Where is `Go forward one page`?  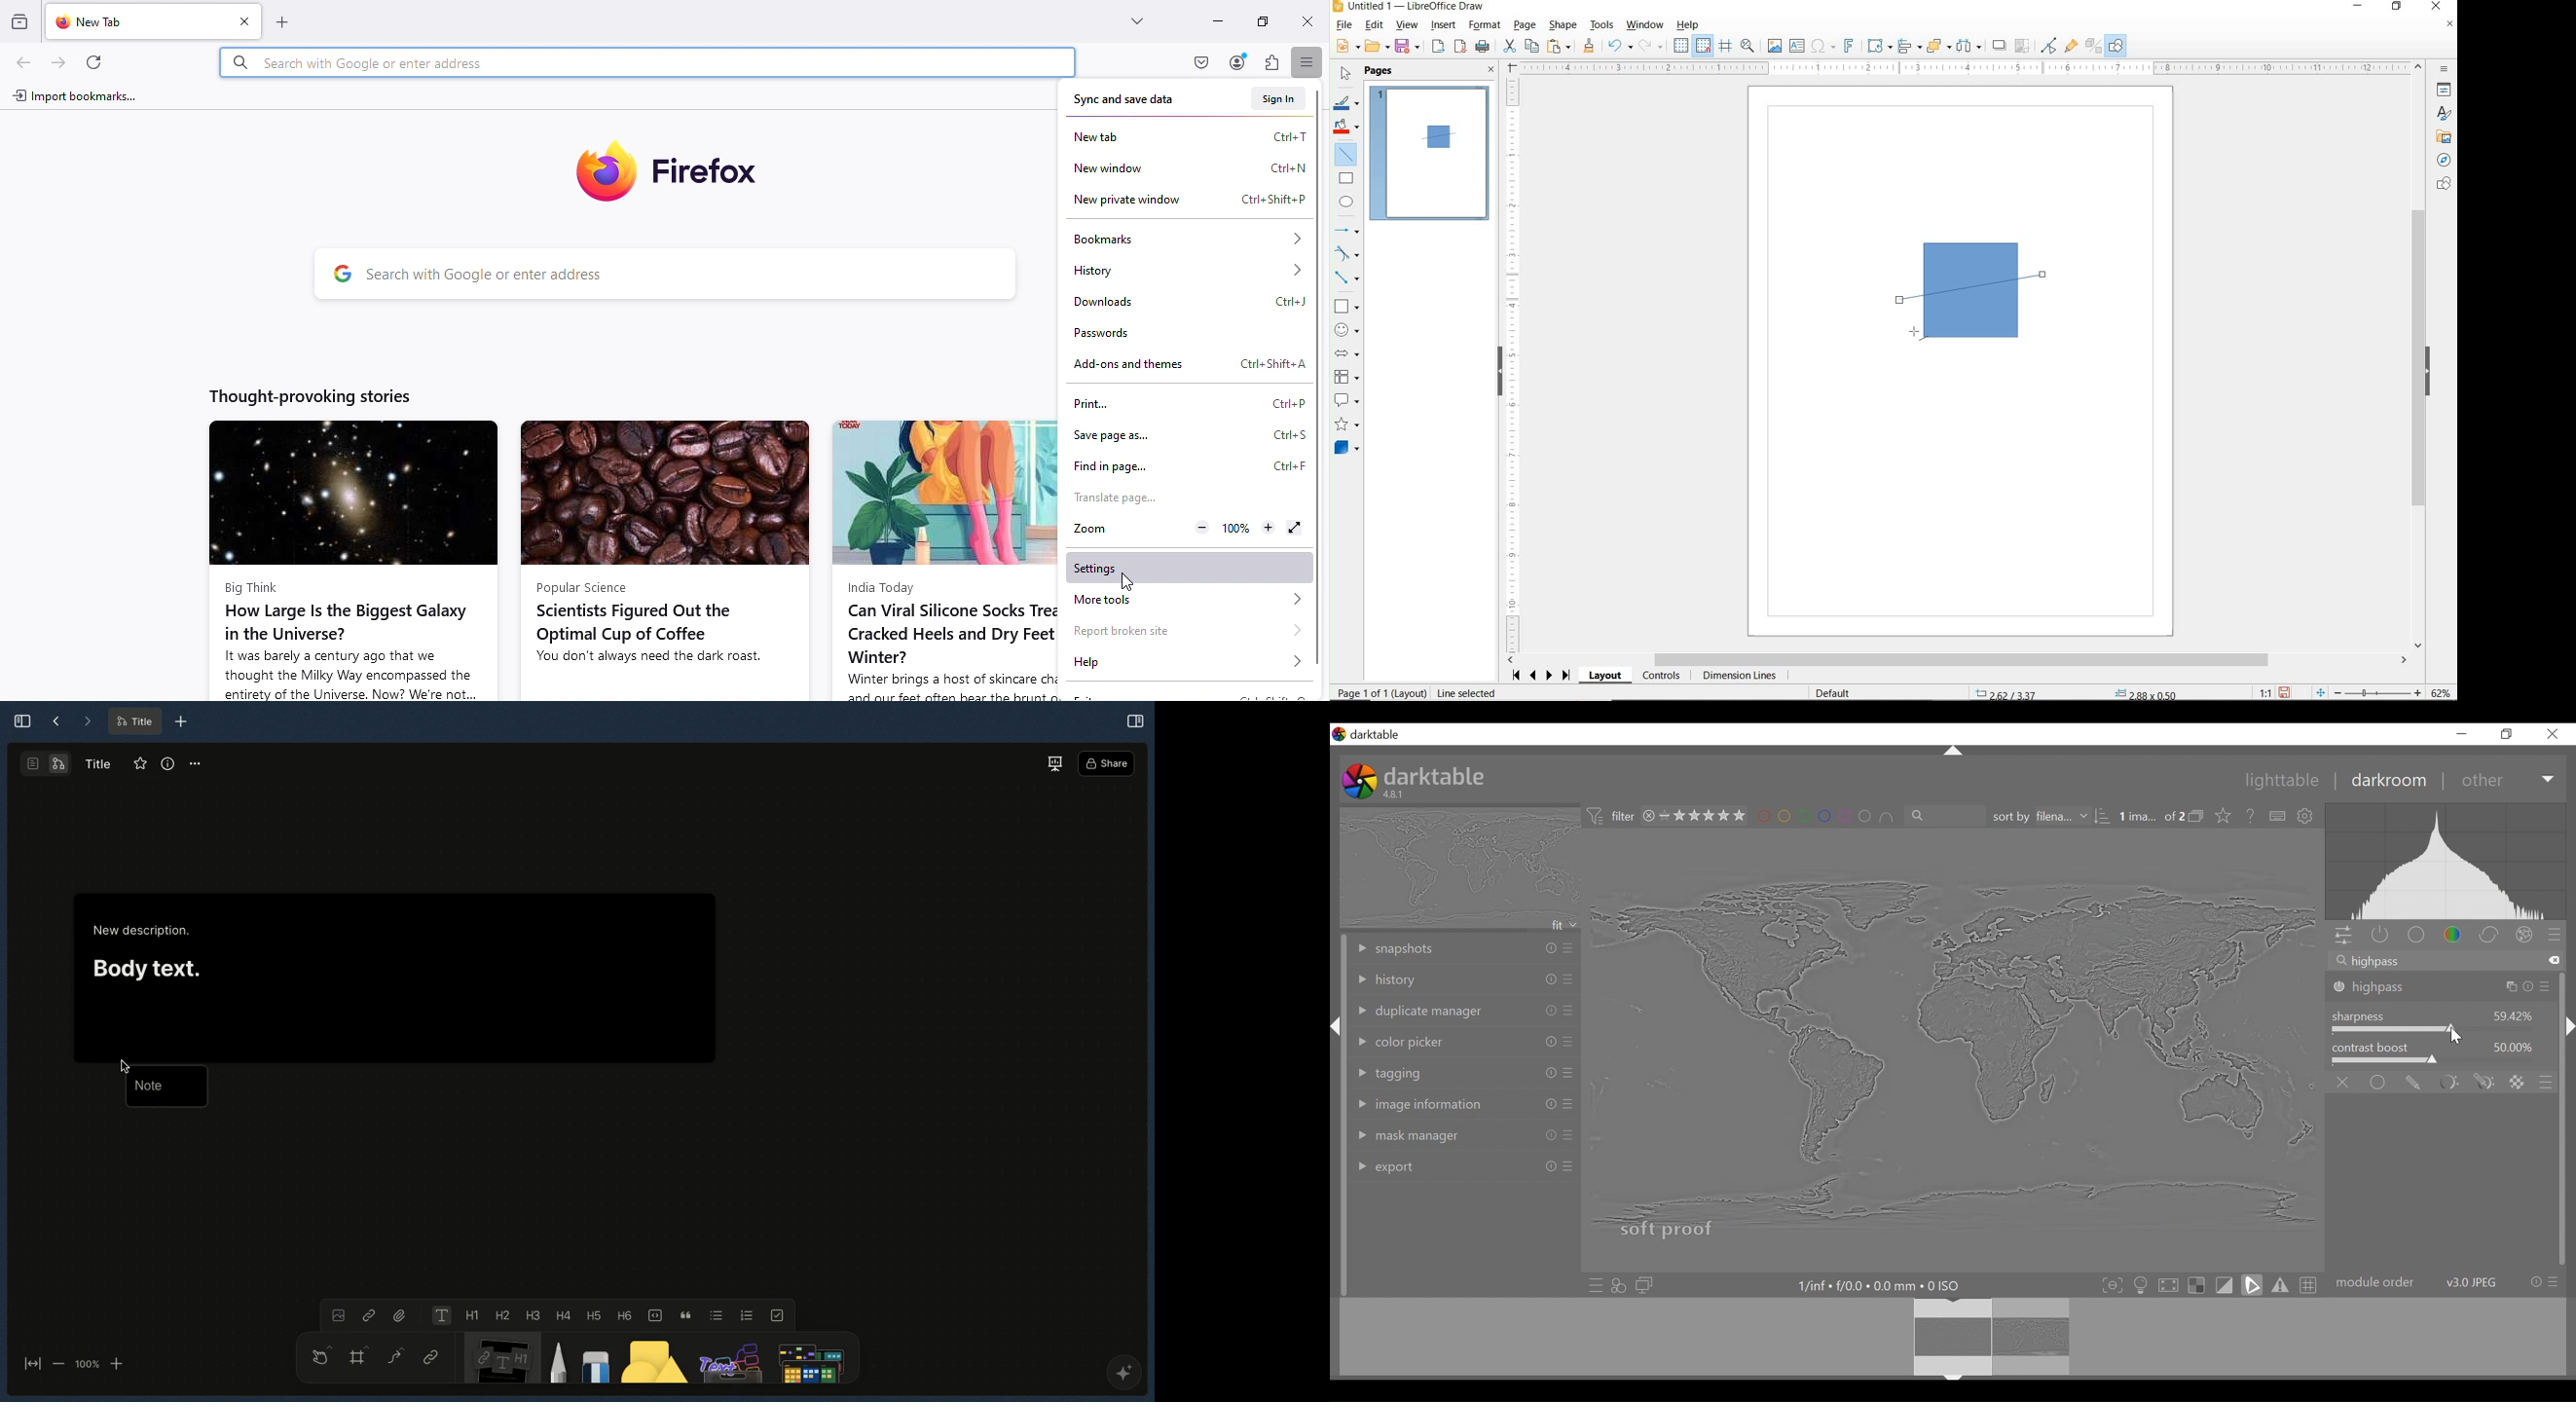 Go forward one page is located at coordinates (61, 61).